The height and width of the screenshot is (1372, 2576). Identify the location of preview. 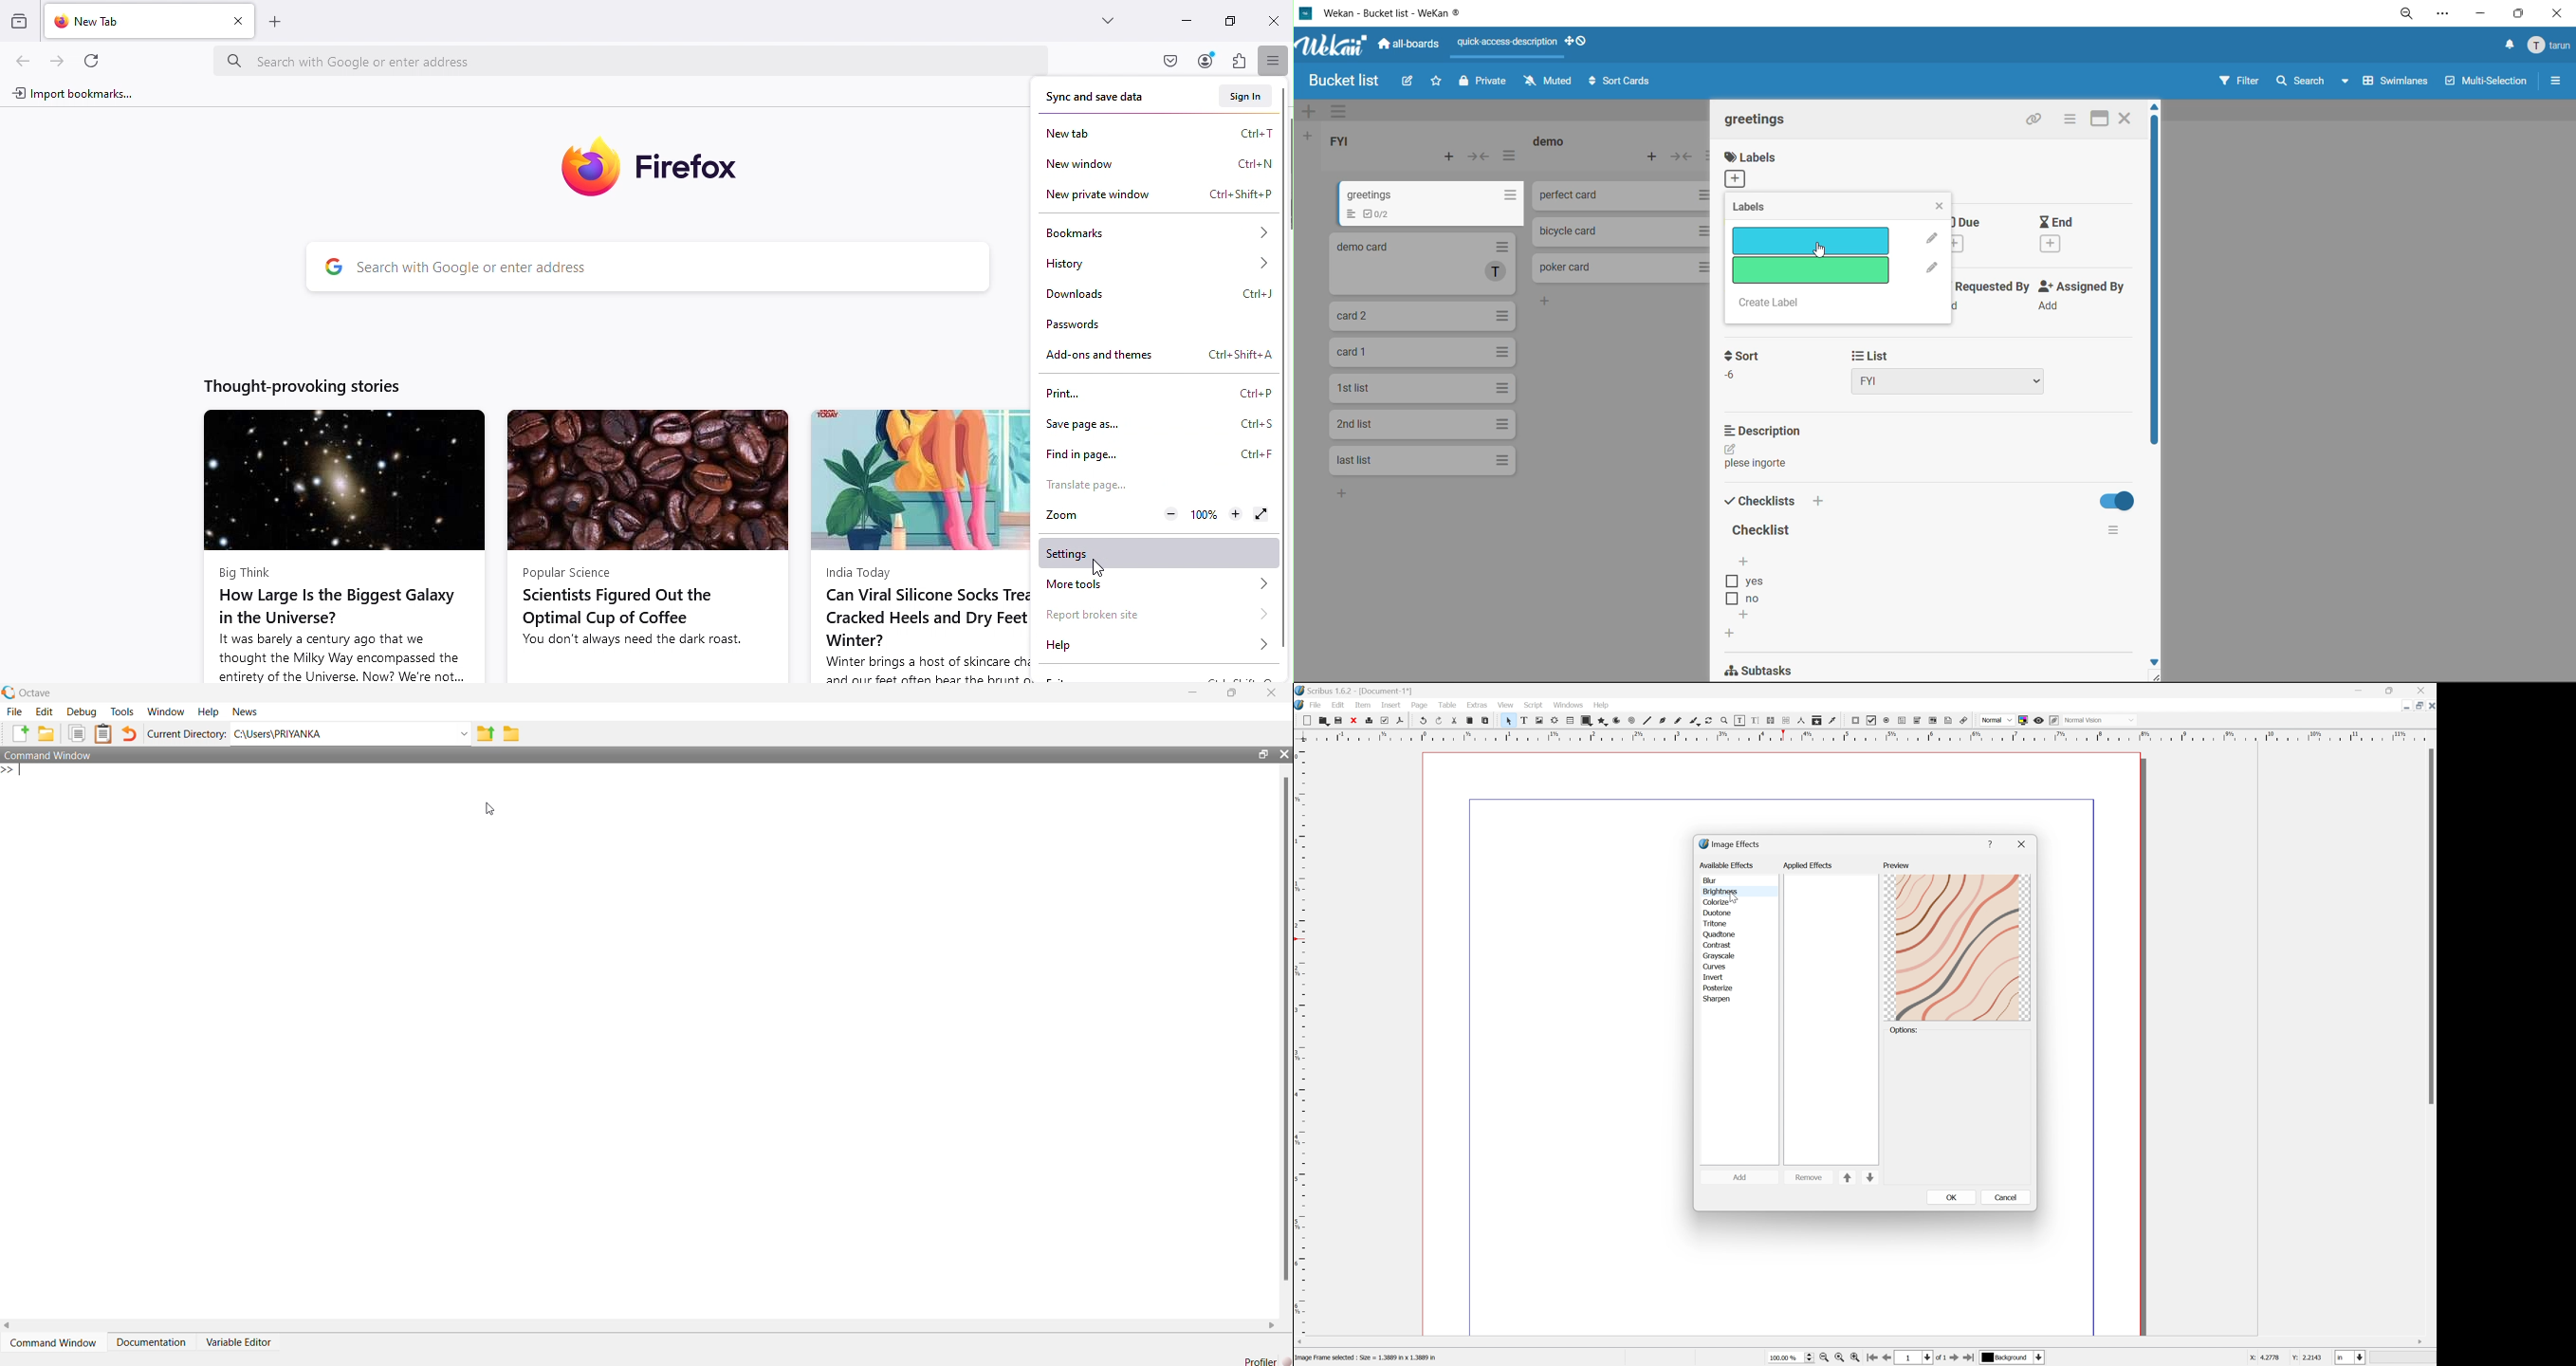
(1957, 949).